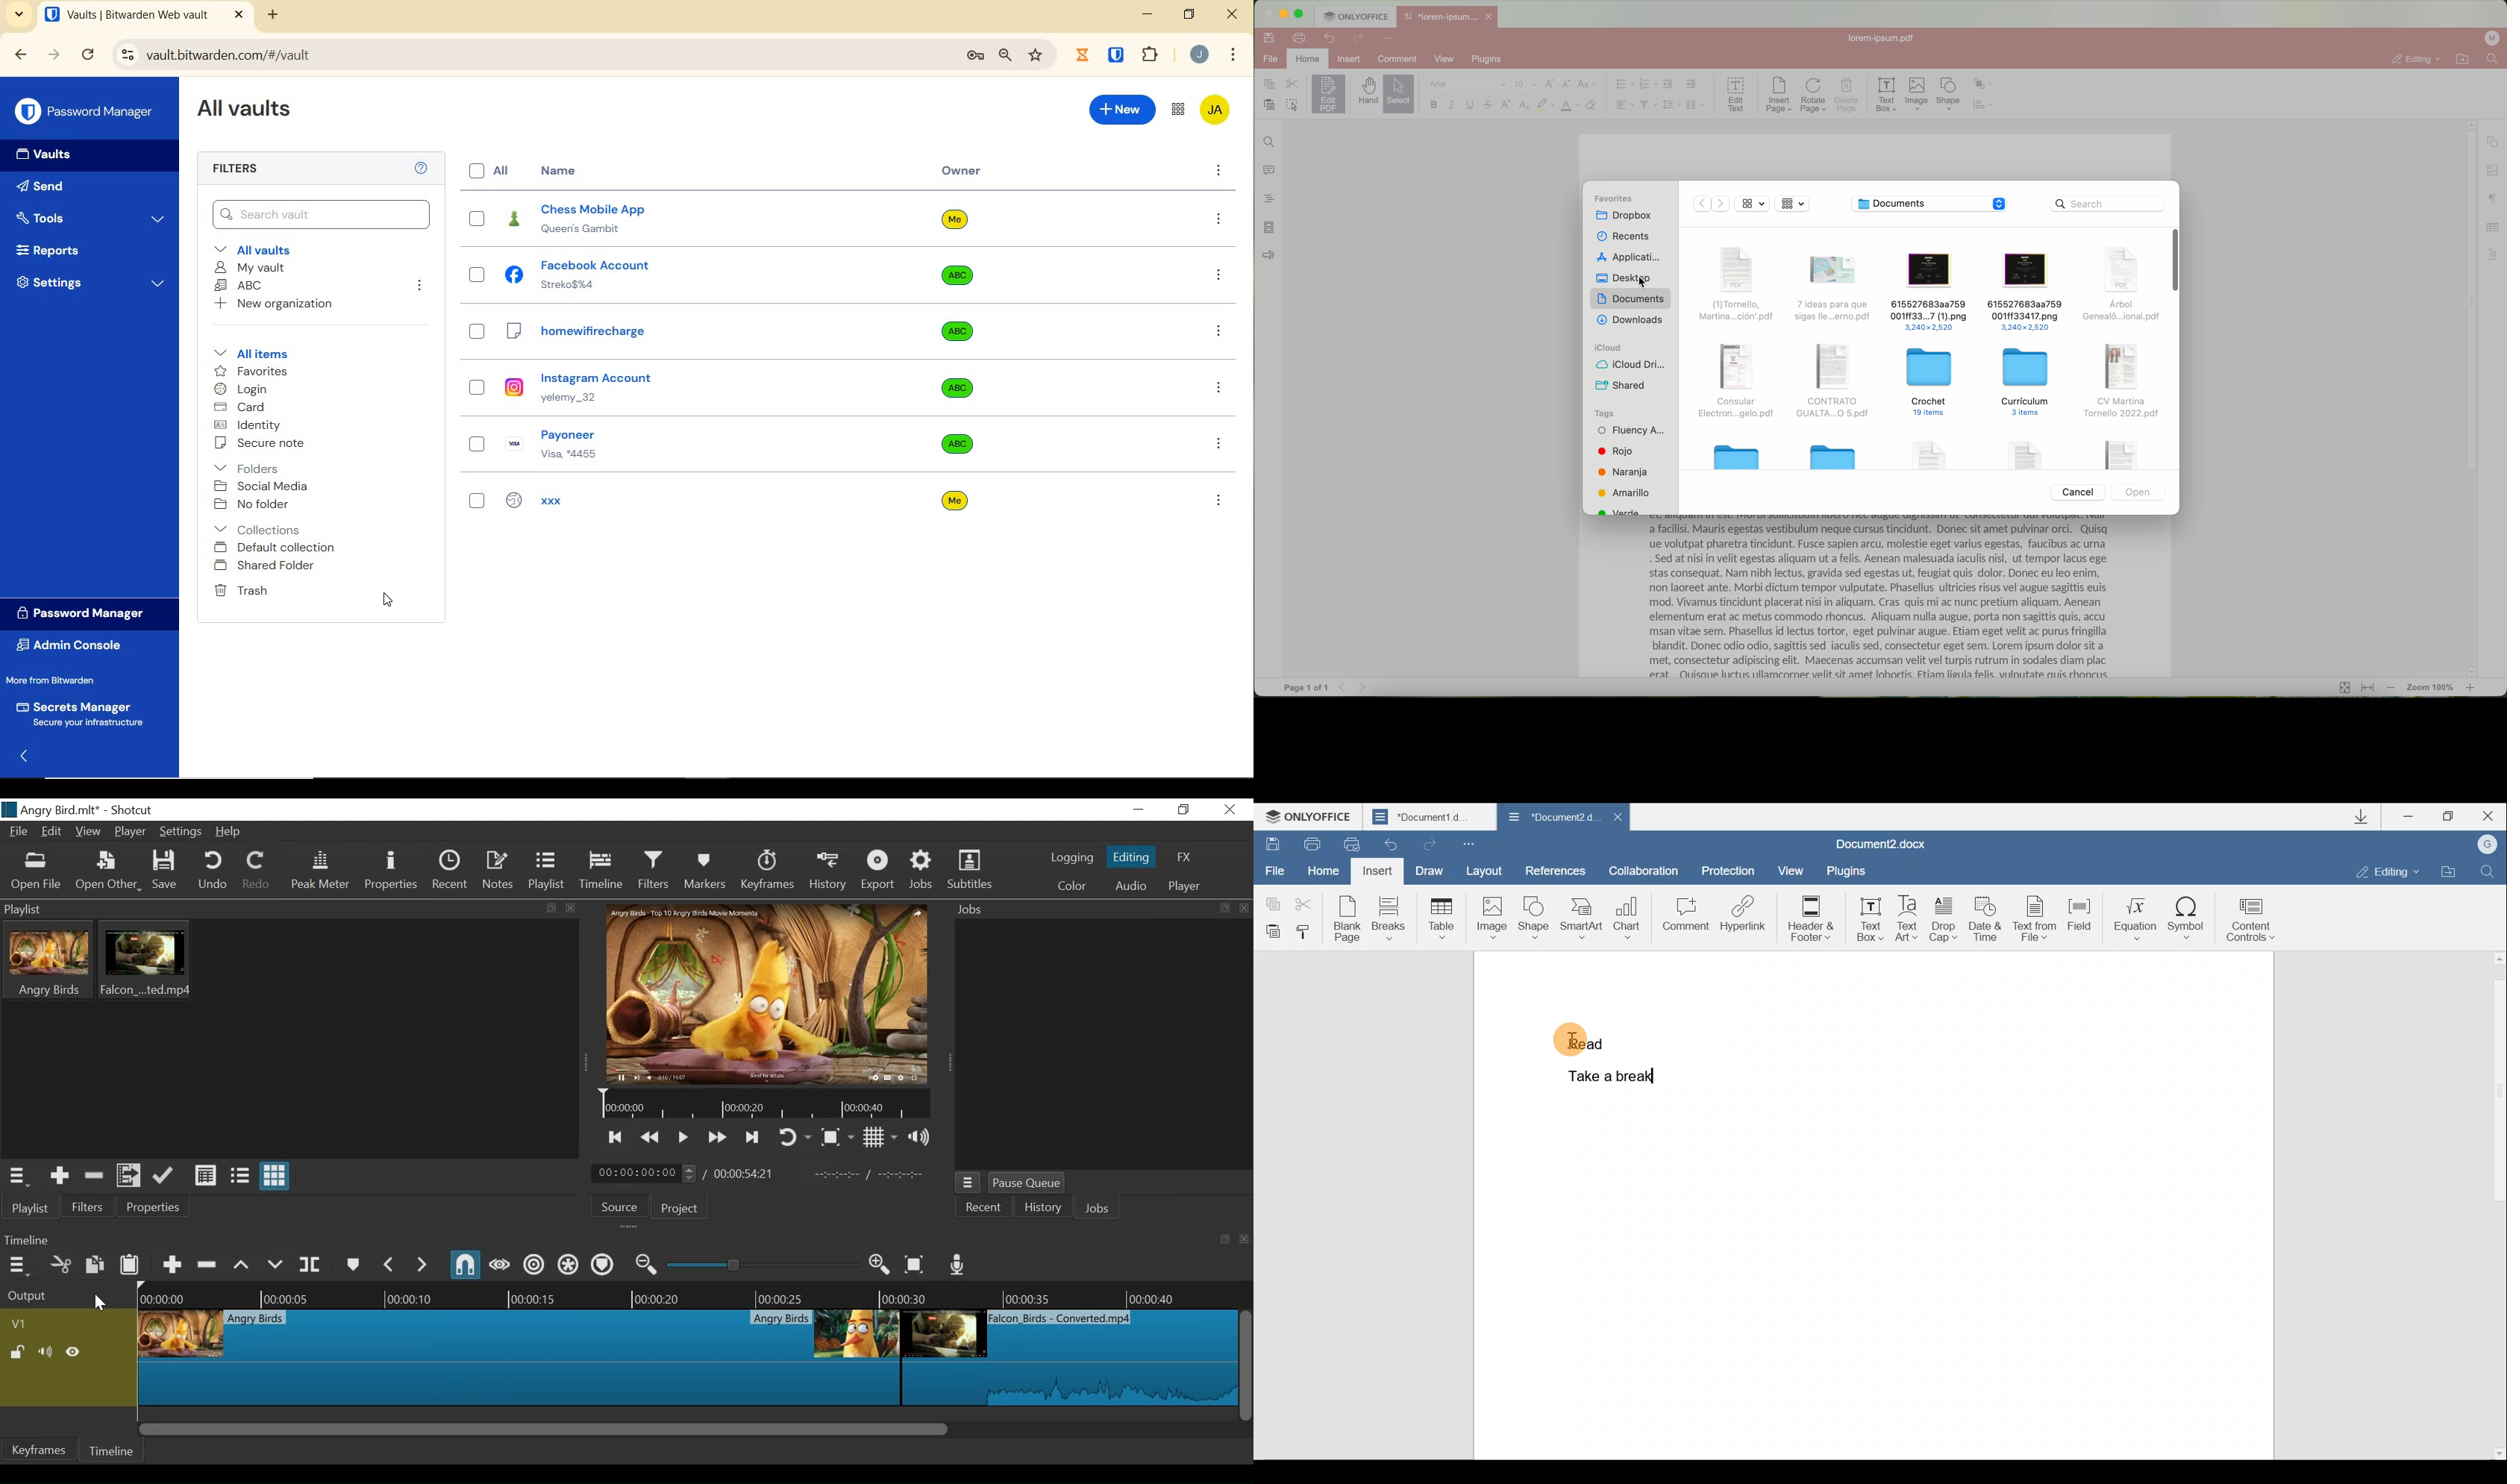  What do you see at coordinates (566, 1265) in the screenshot?
I see `Ripple all tracks` at bounding box center [566, 1265].